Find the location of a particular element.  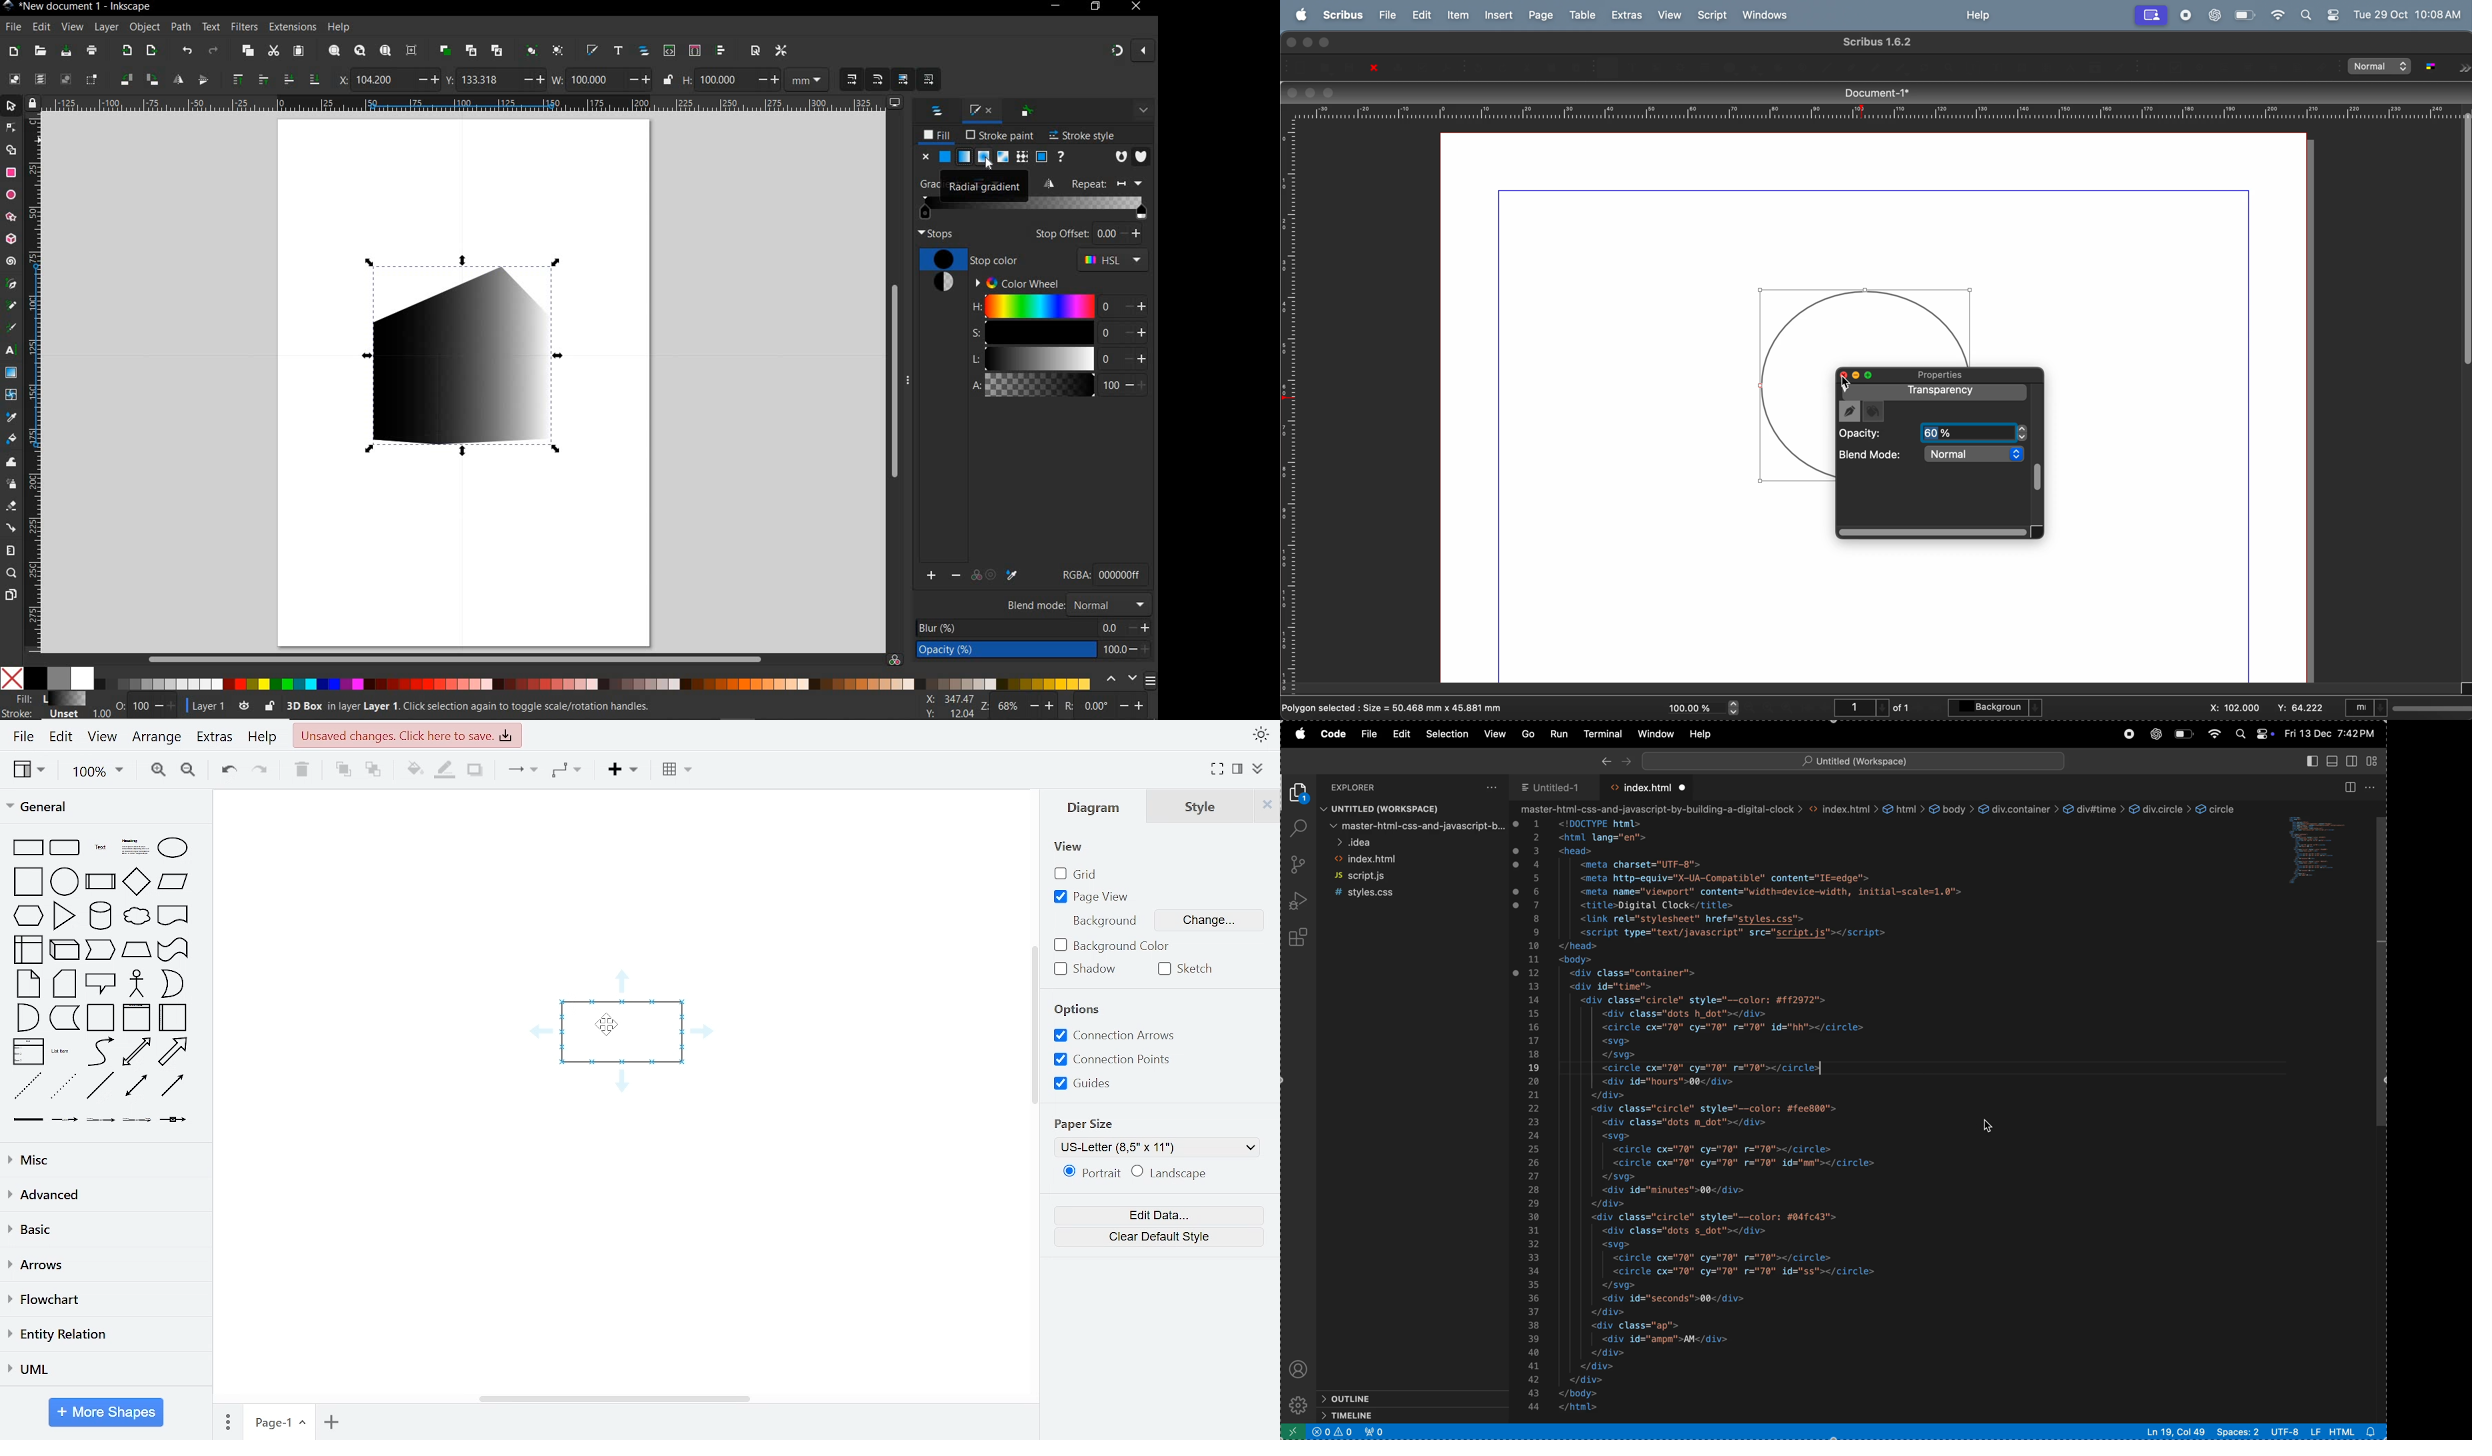

portrait is located at coordinates (1090, 1174).